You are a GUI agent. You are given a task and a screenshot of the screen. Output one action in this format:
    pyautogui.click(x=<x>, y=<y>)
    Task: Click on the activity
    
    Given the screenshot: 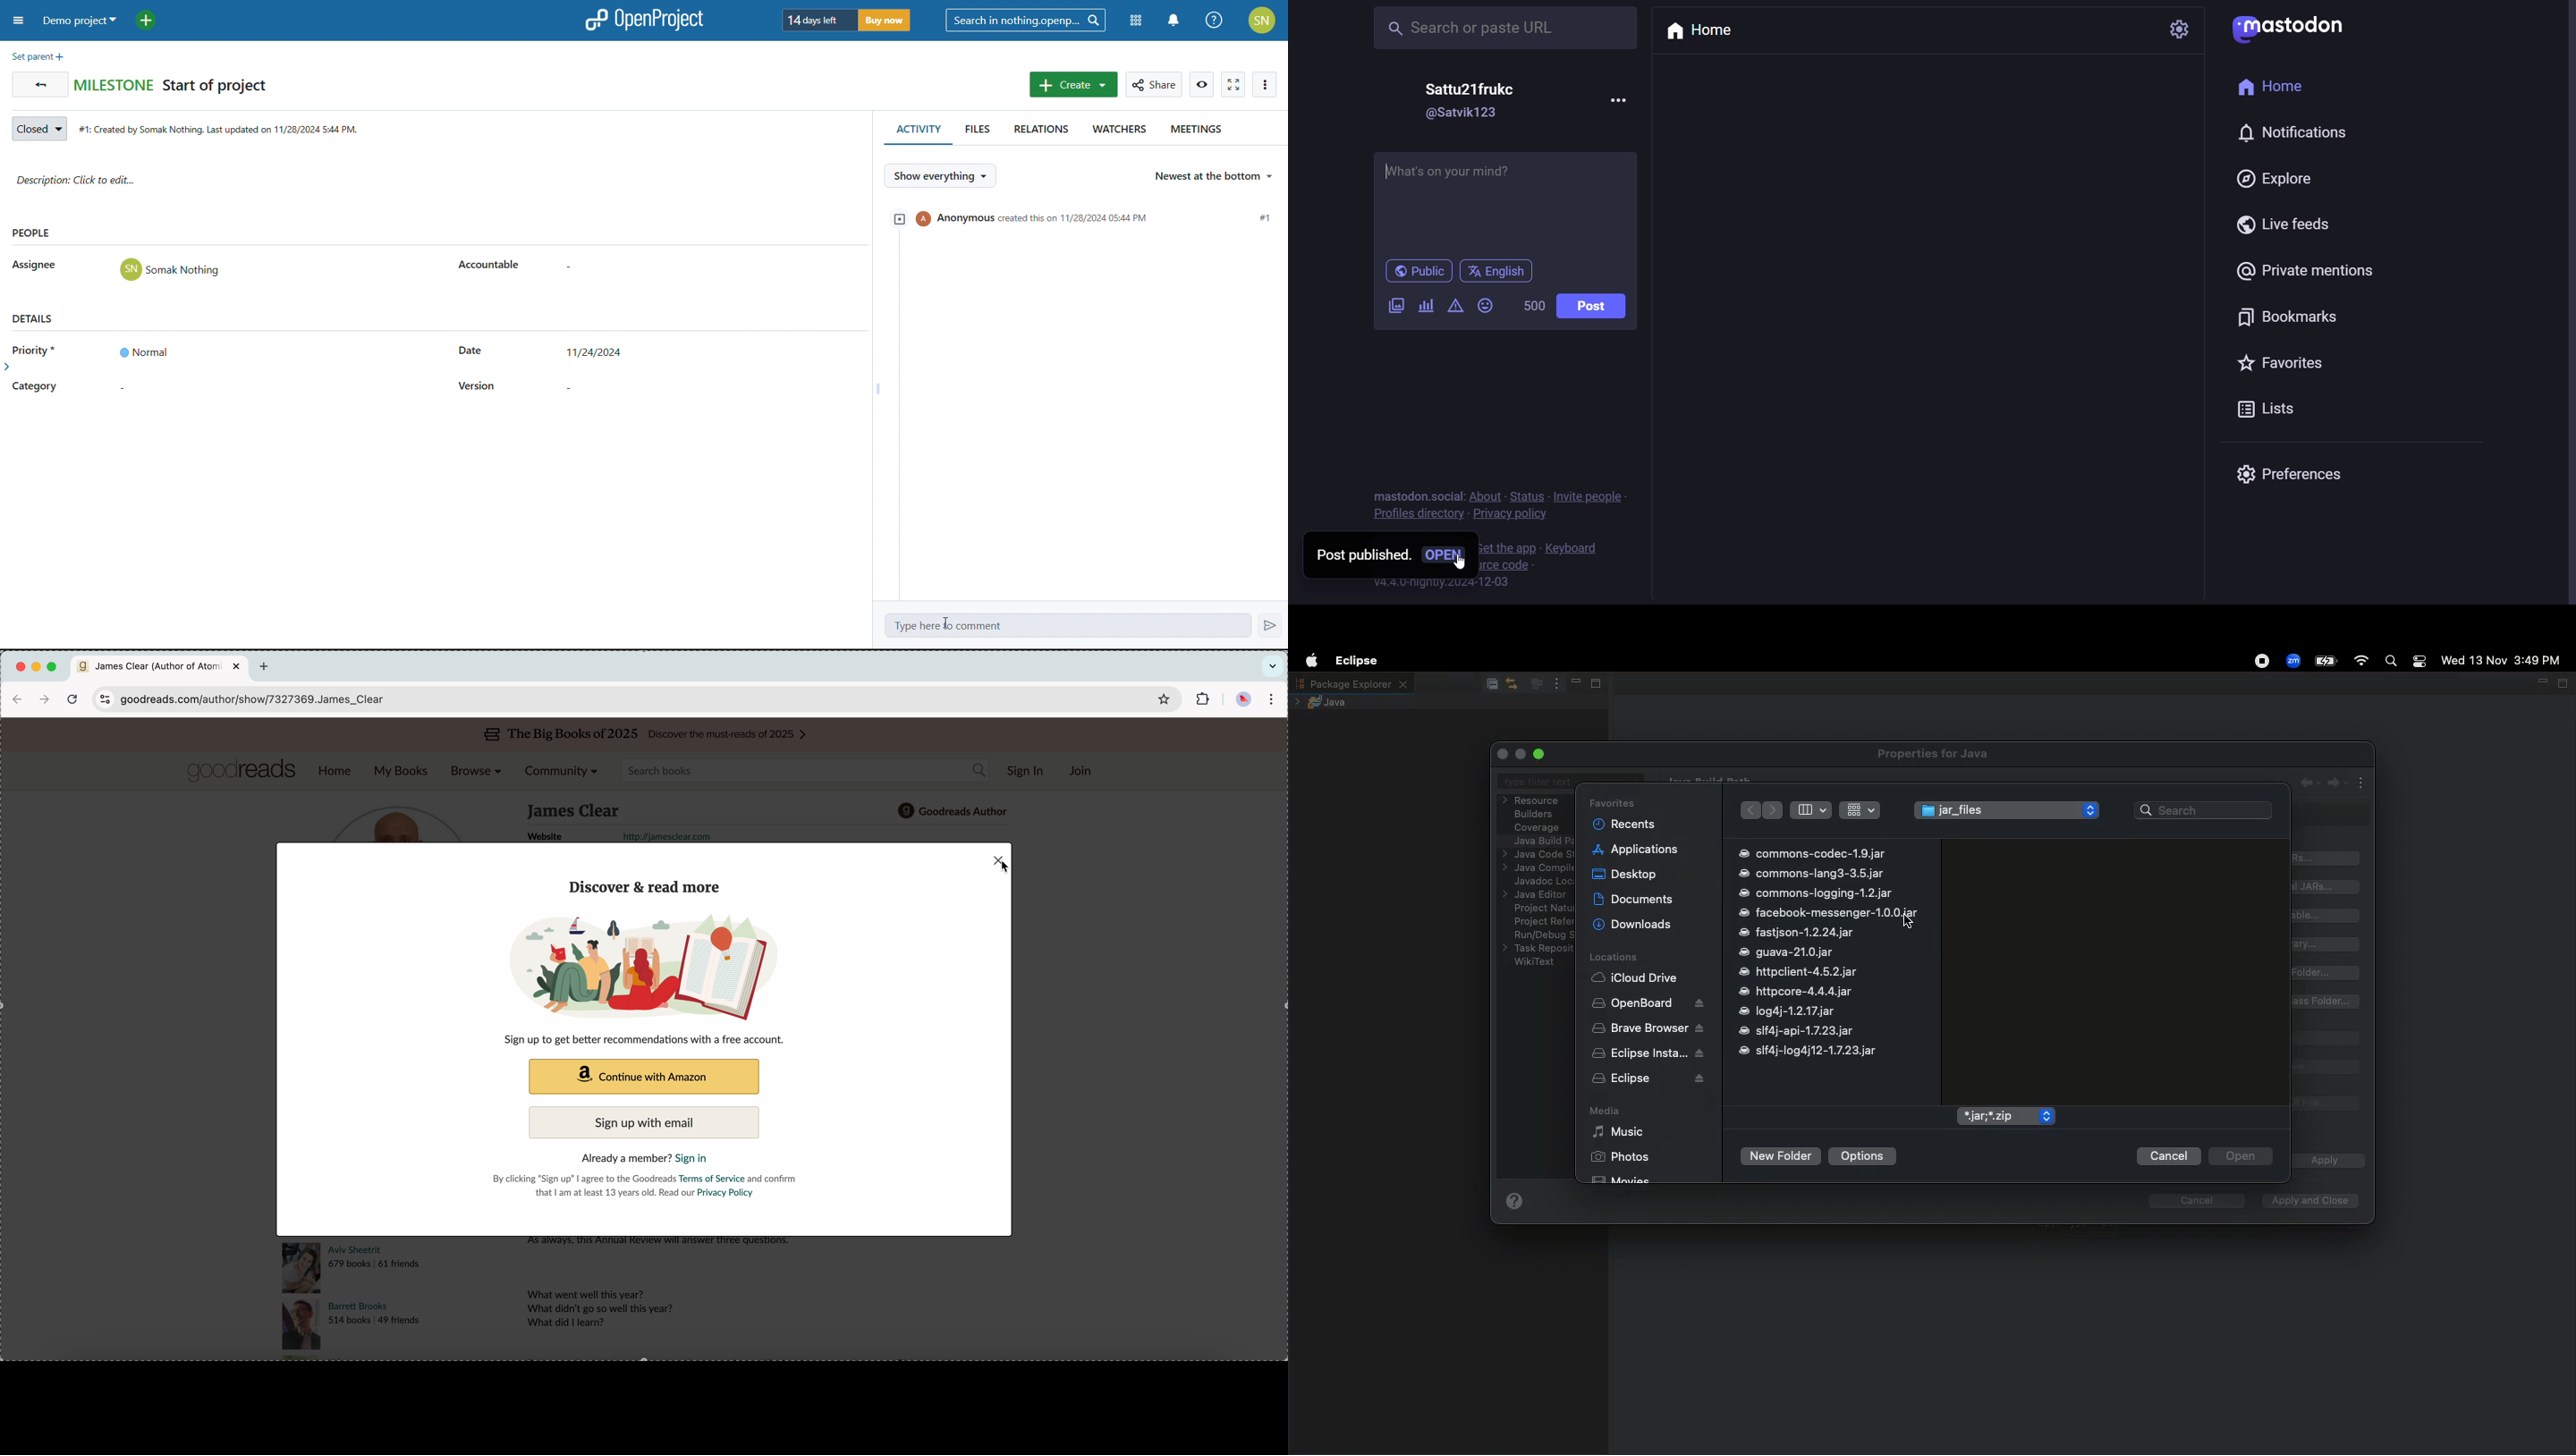 What is the action you would take?
    pyautogui.click(x=916, y=132)
    